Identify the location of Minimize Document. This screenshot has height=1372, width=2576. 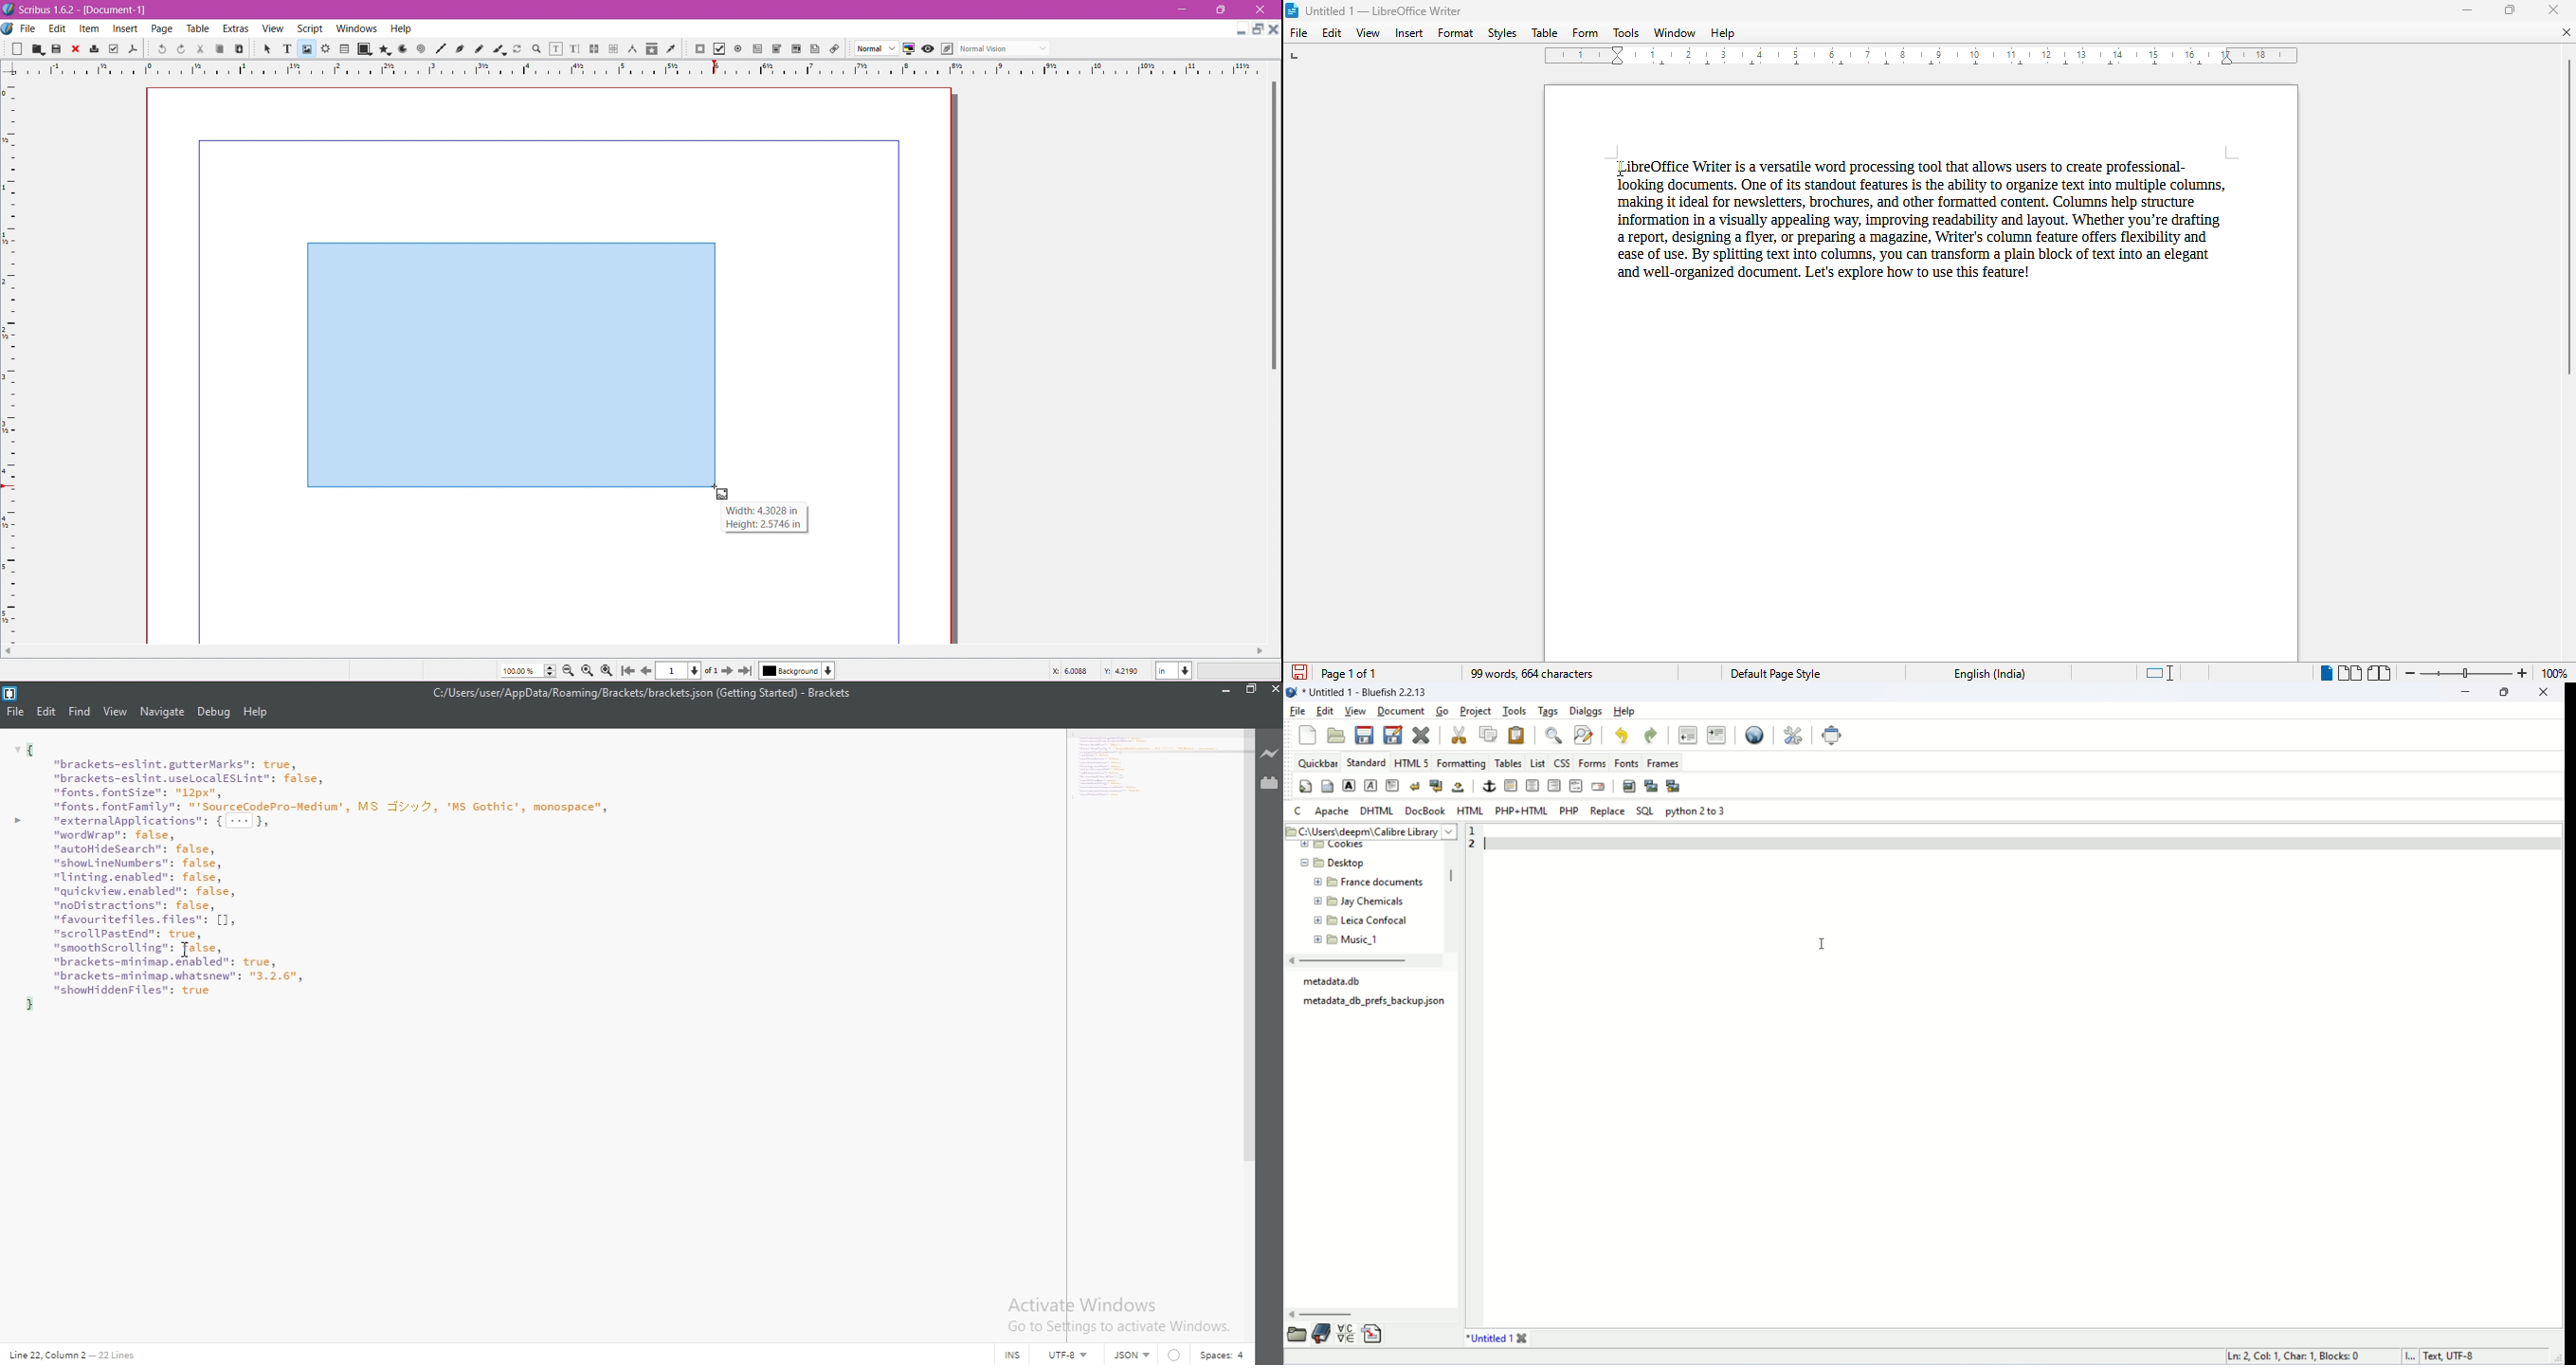
(1259, 29).